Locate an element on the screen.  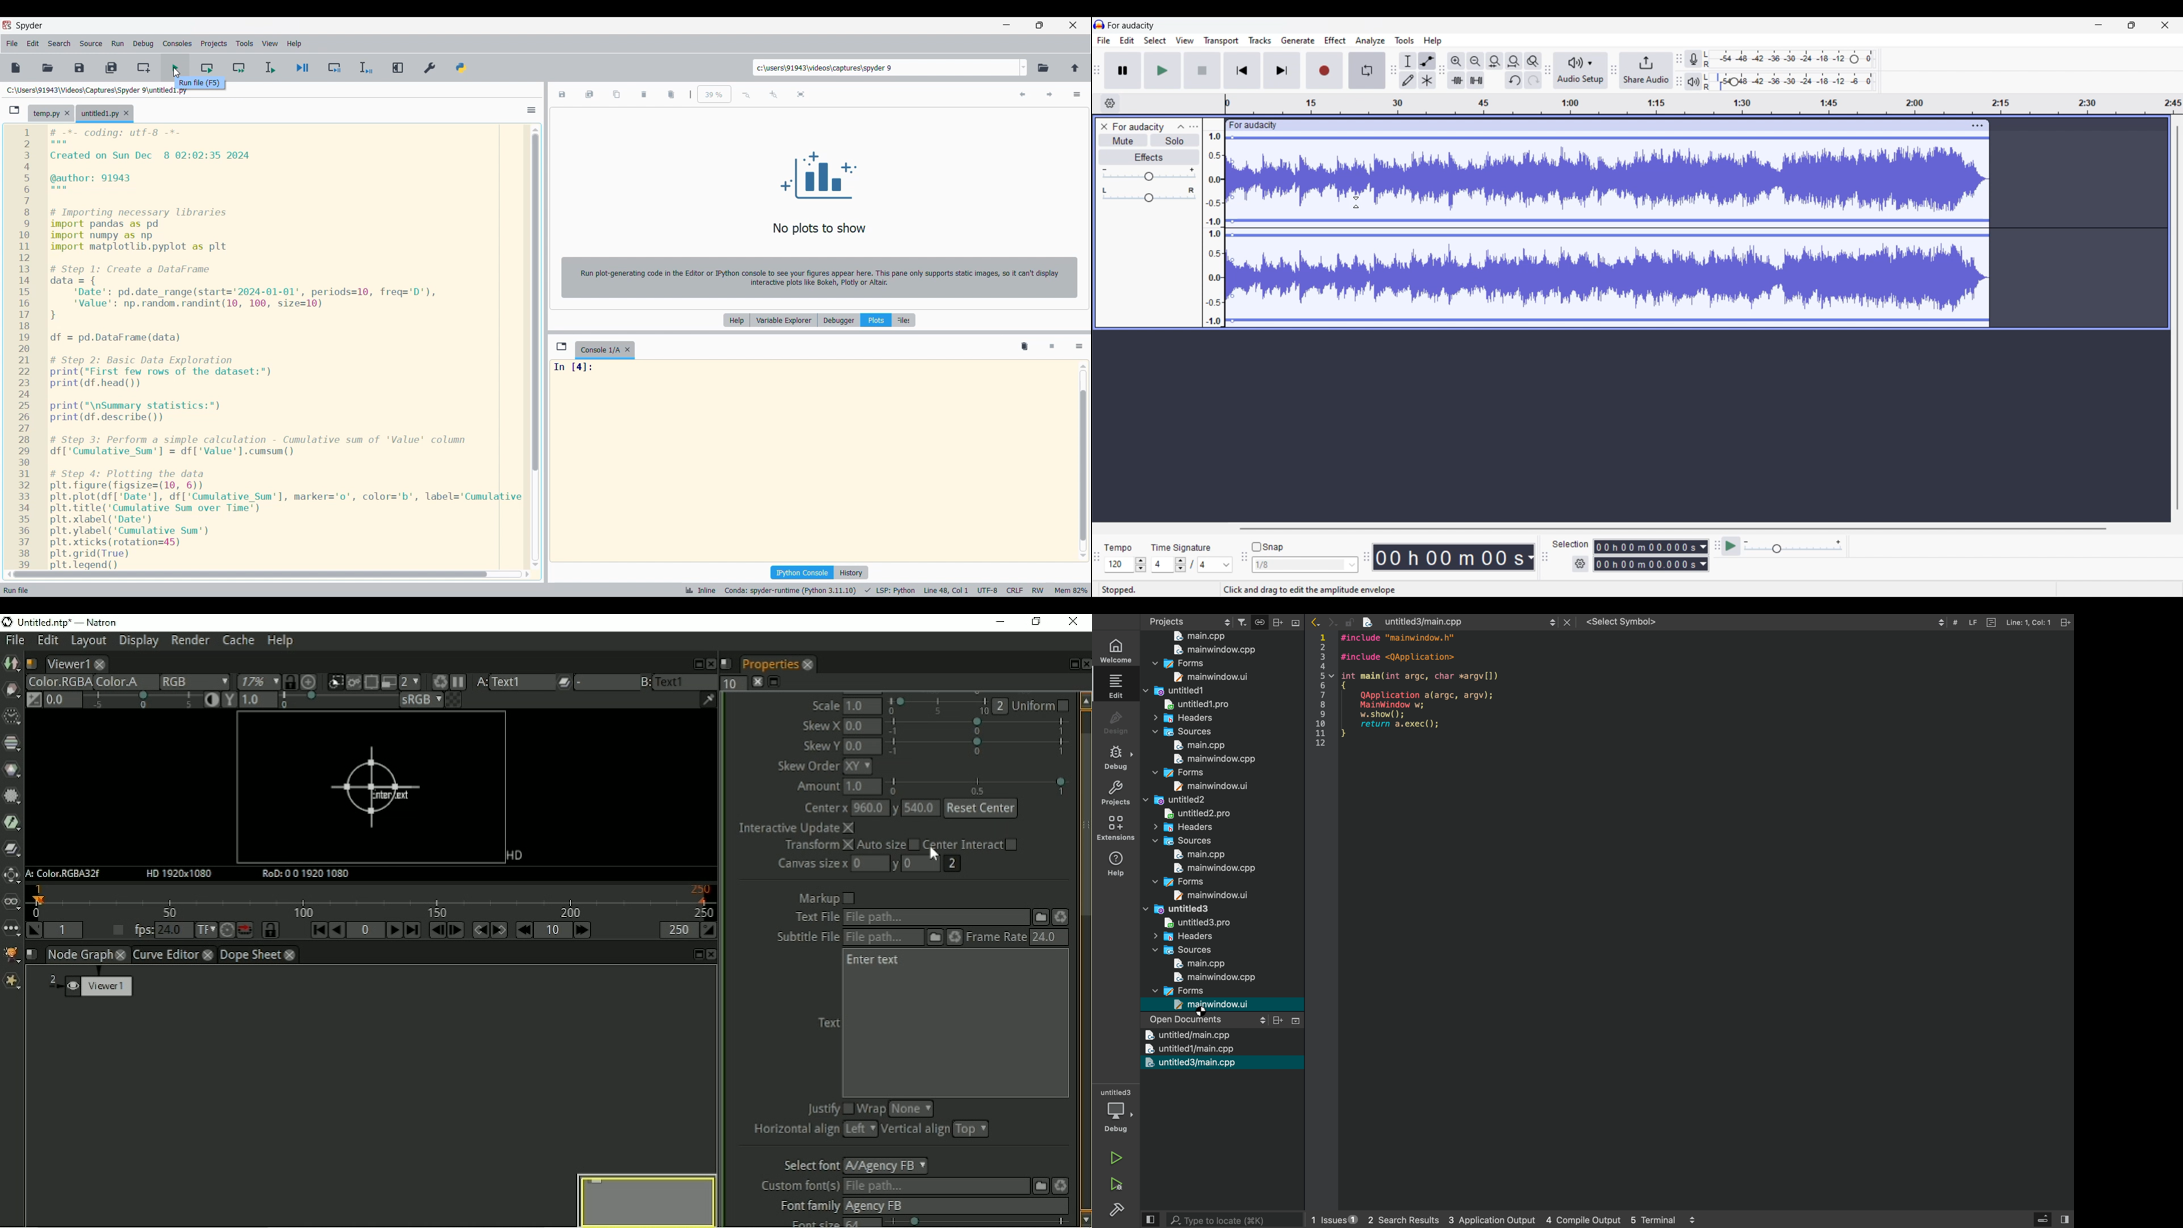
Help menu is located at coordinates (294, 44).